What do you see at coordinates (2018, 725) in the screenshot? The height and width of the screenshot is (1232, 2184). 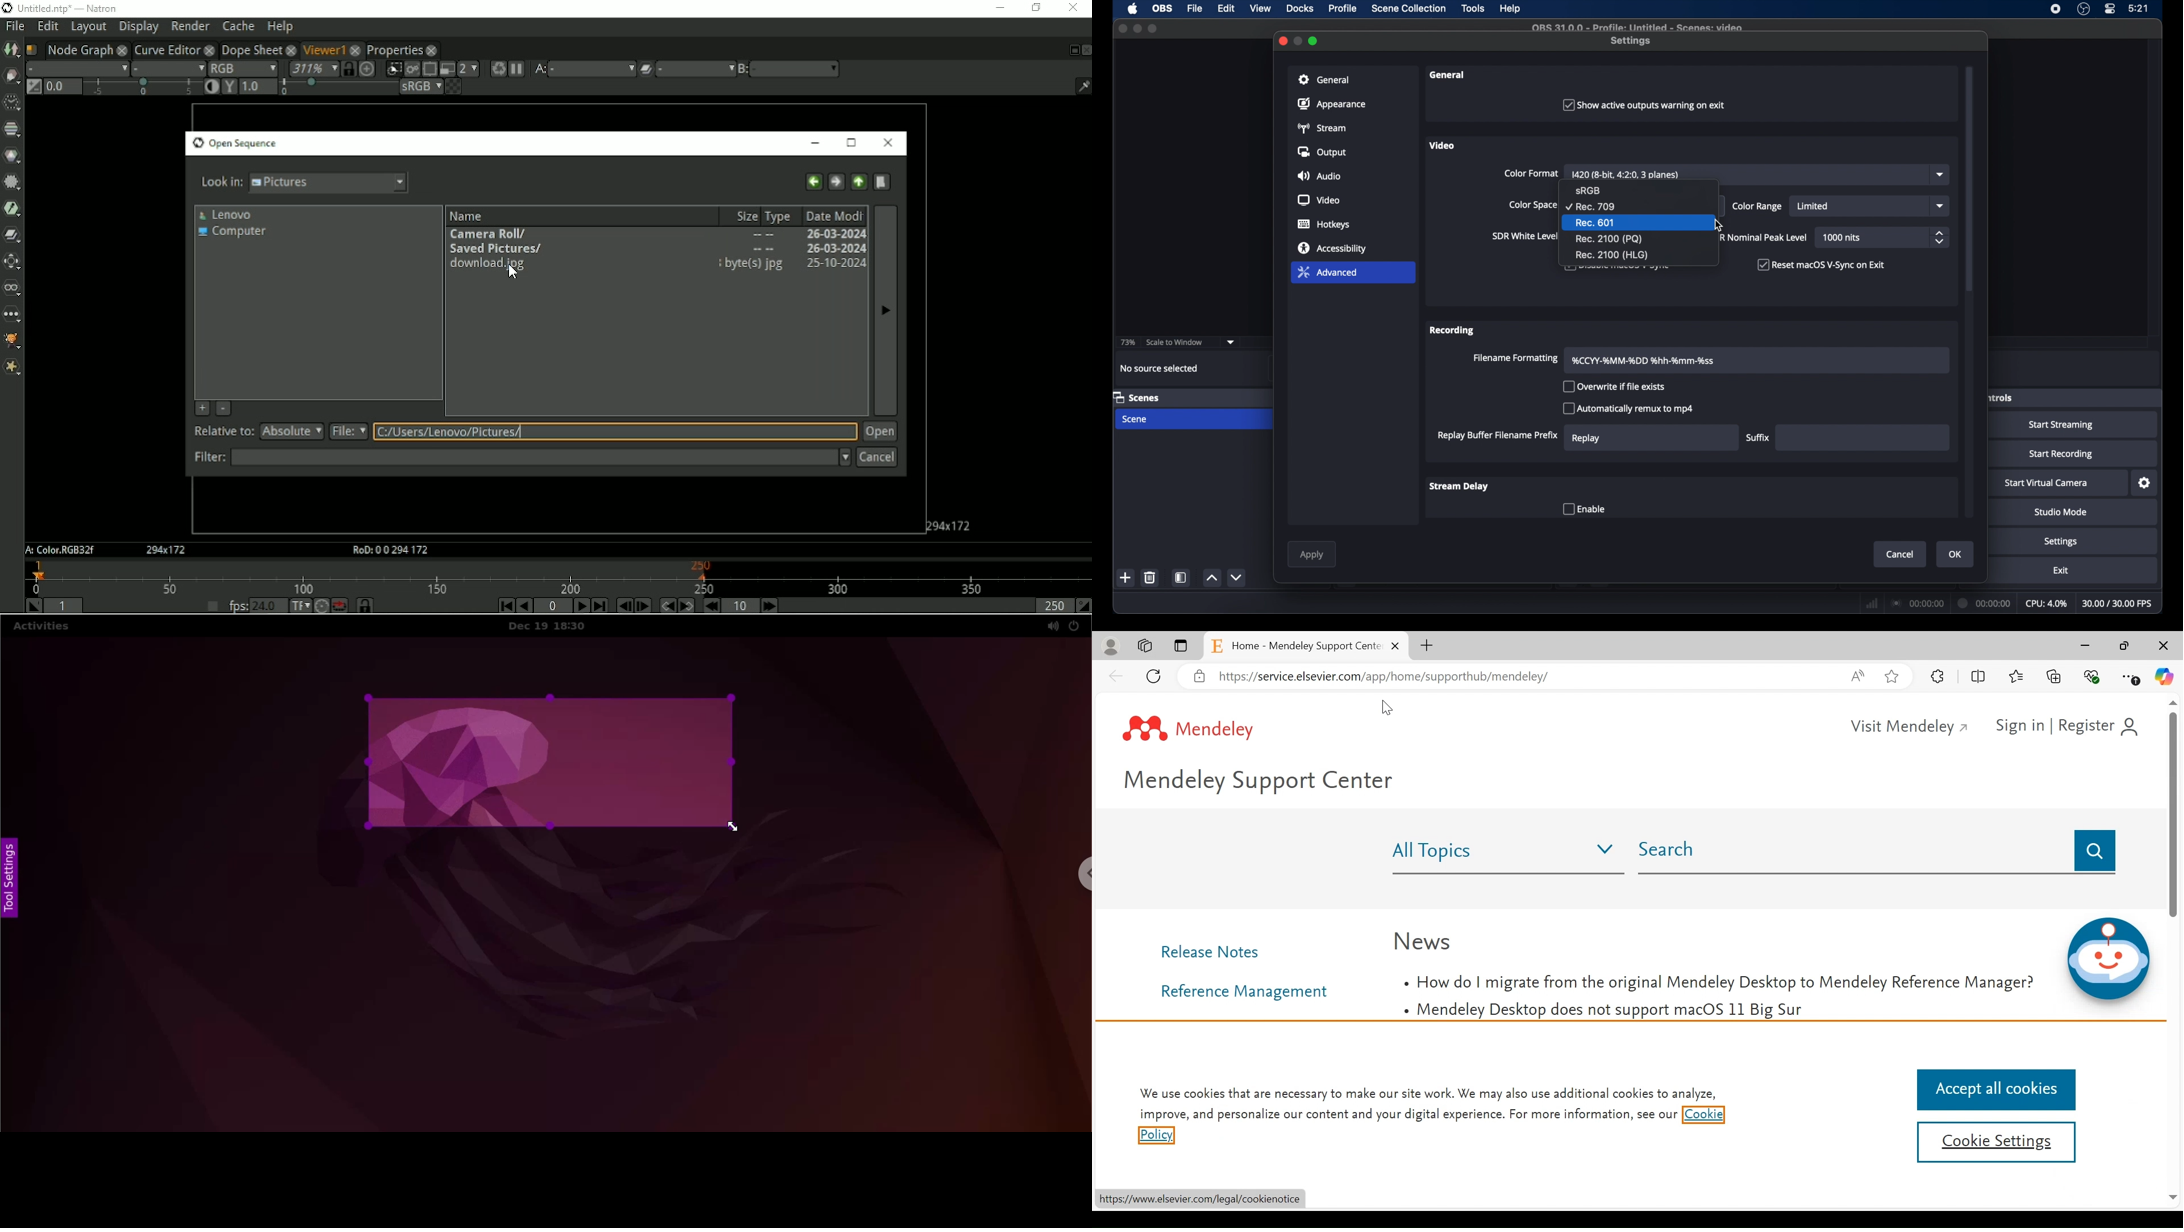 I see `Sign In` at bounding box center [2018, 725].